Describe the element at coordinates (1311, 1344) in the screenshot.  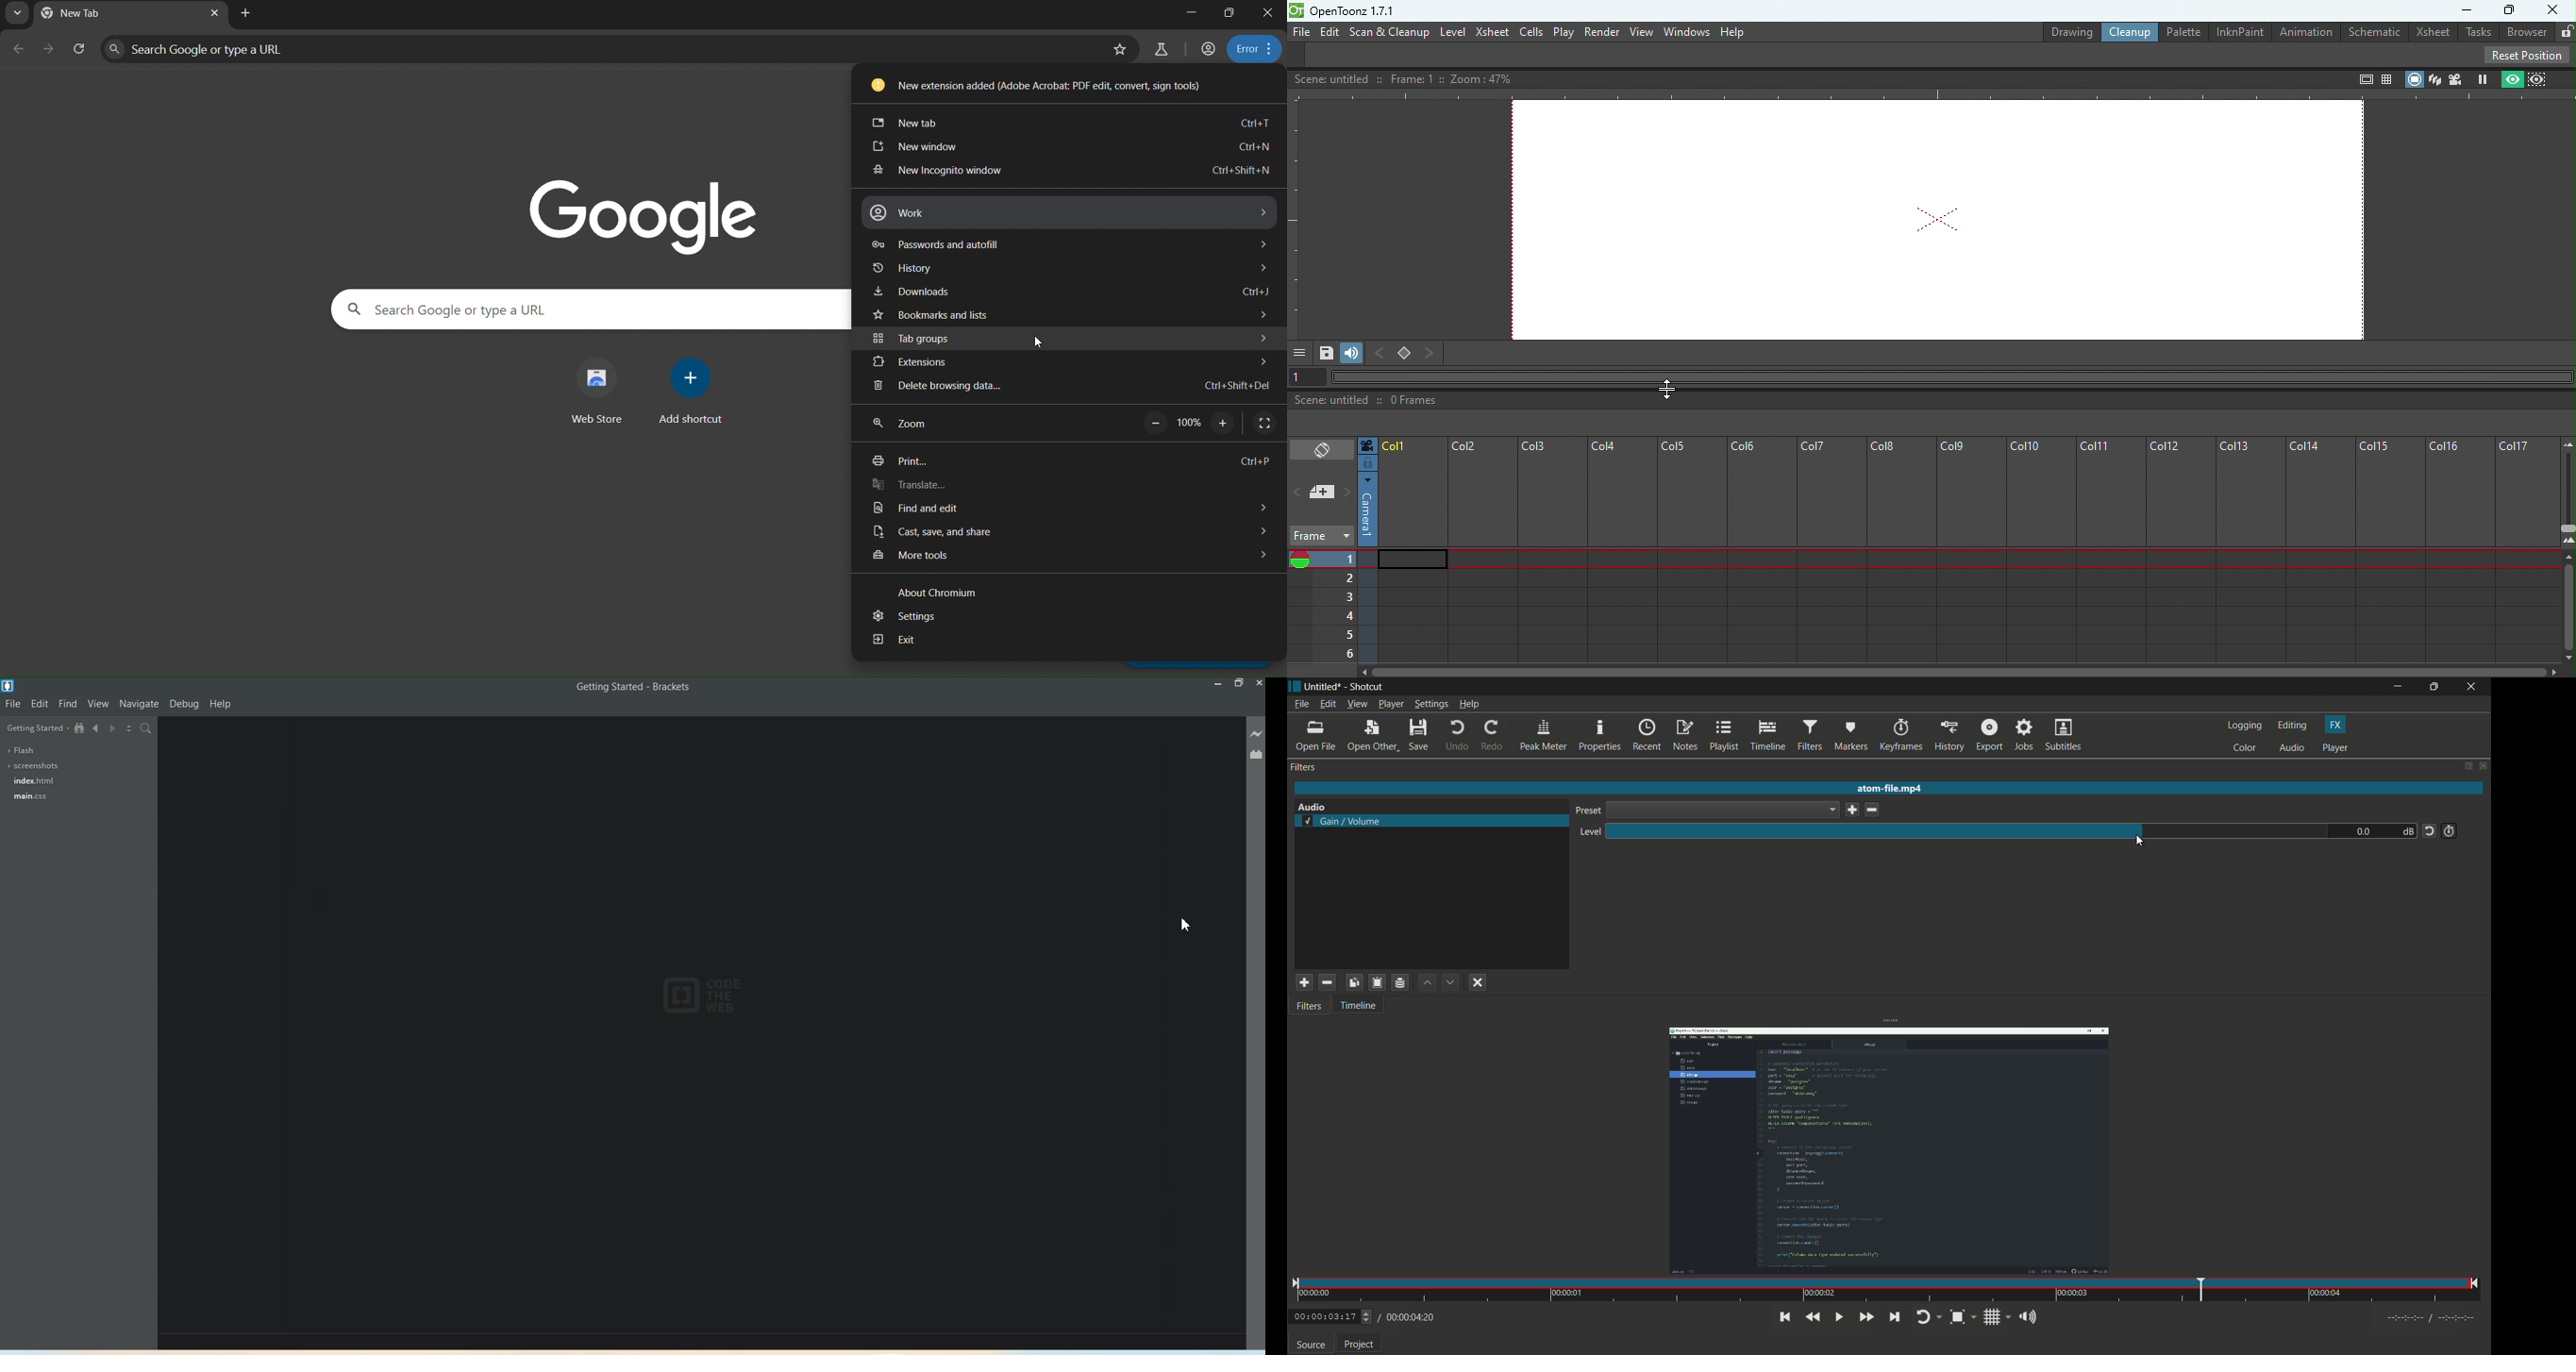
I see `source` at that location.